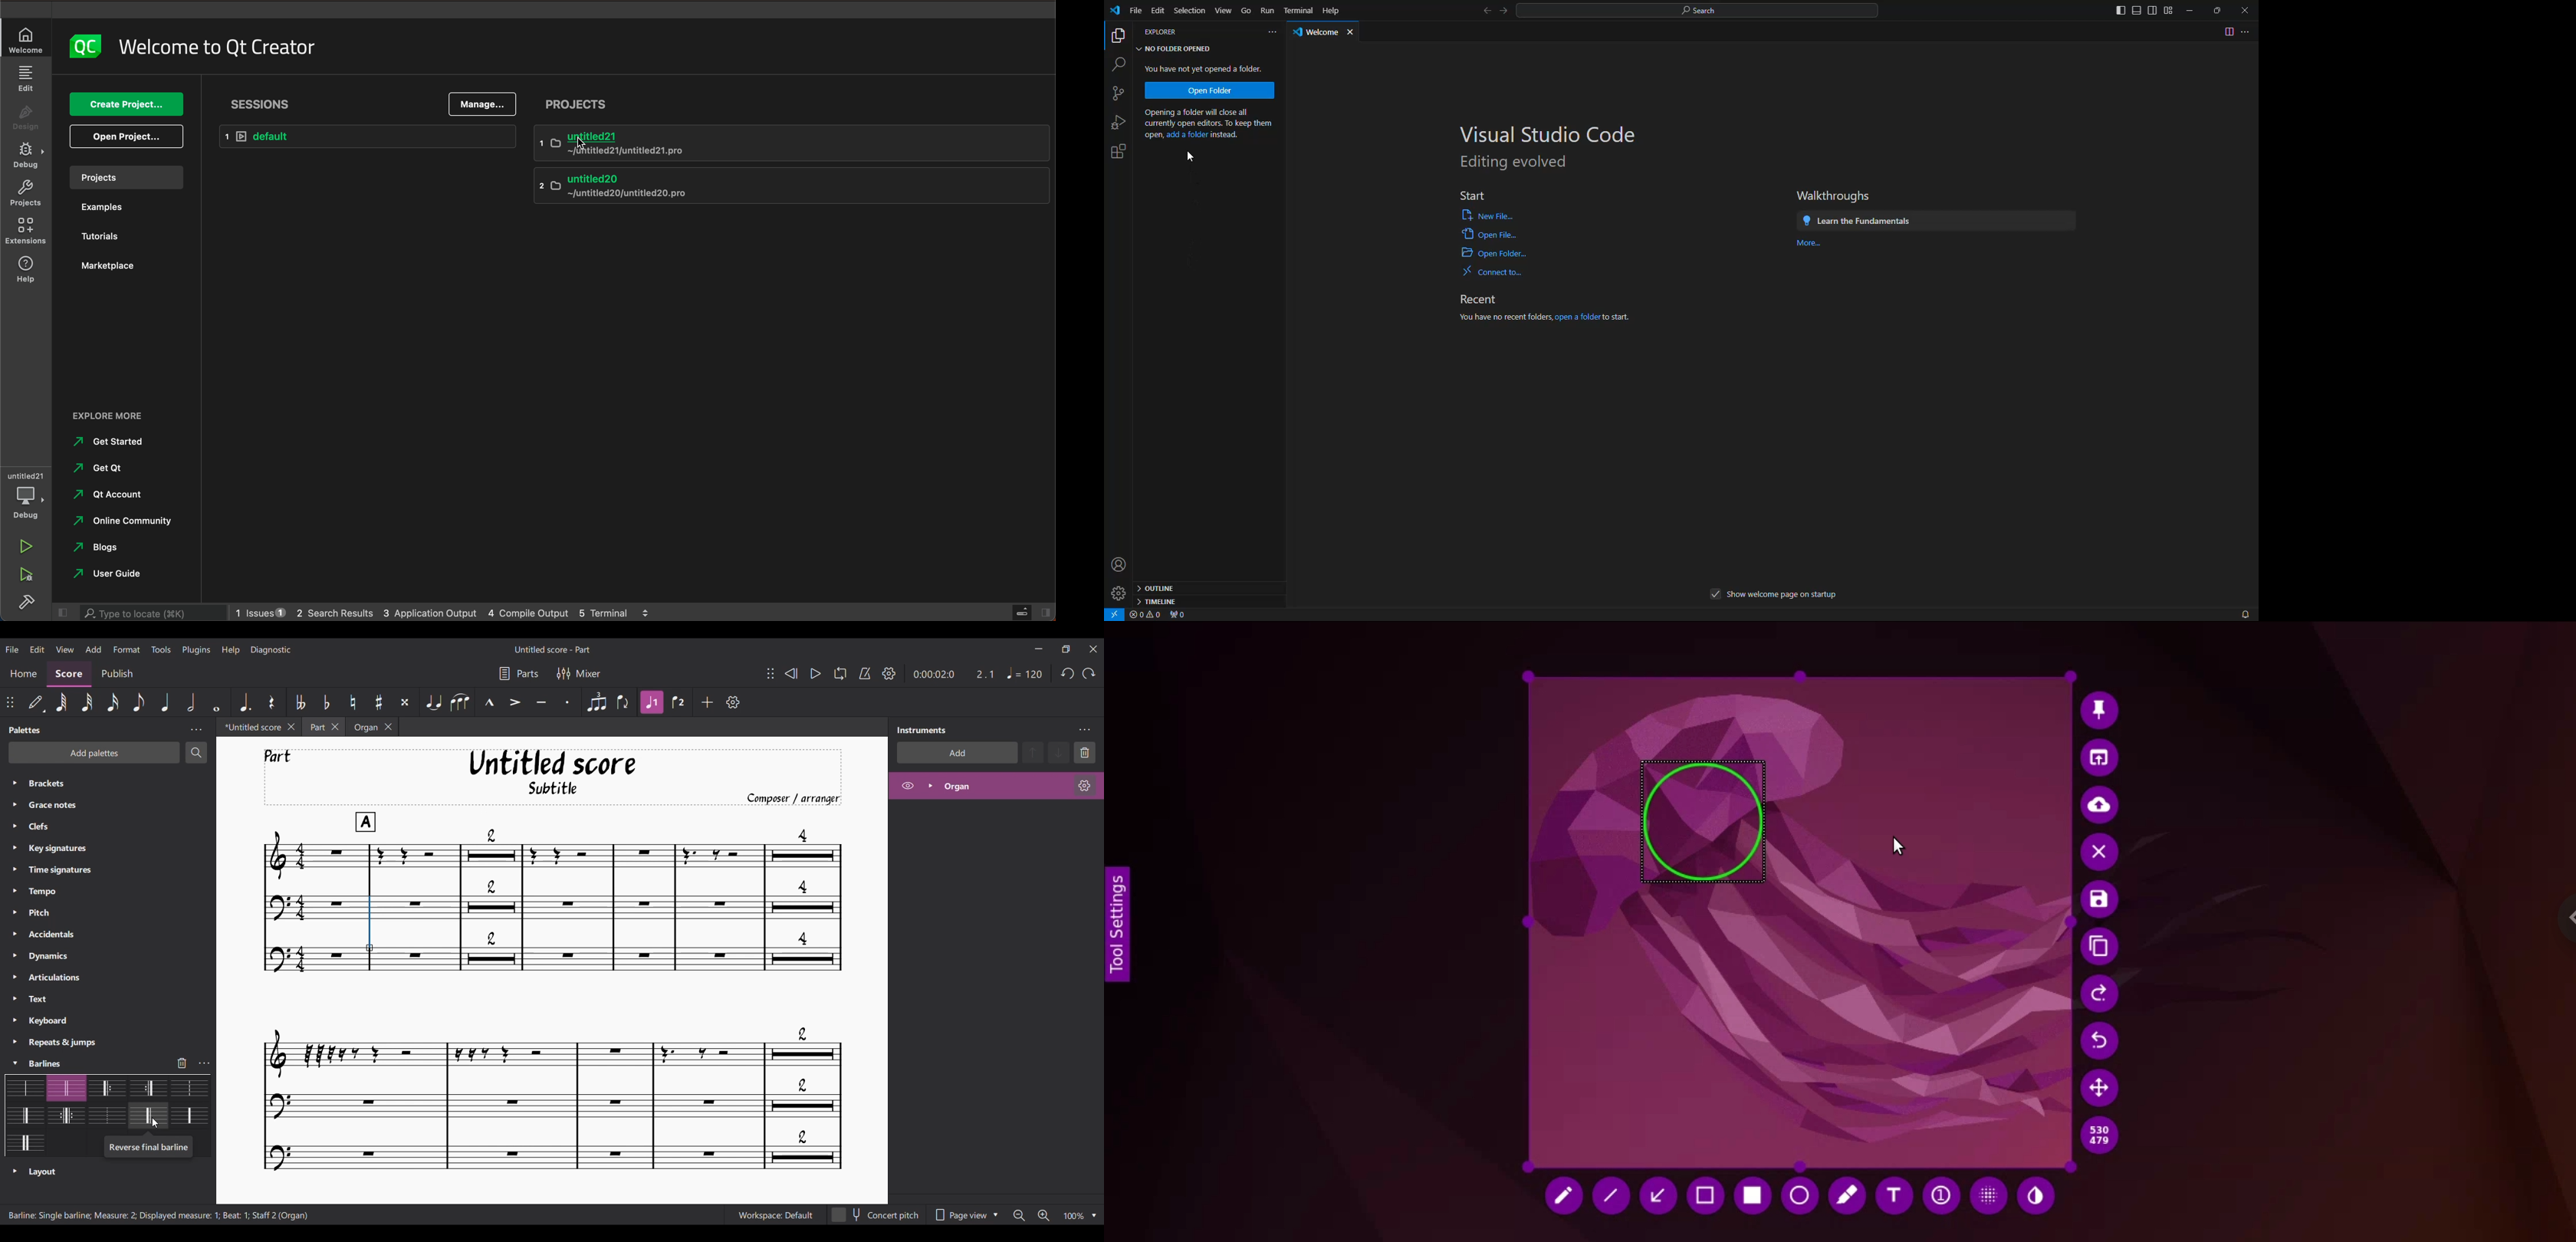  Describe the element at coordinates (568, 702) in the screenshot. I see `Staccato` at that location.